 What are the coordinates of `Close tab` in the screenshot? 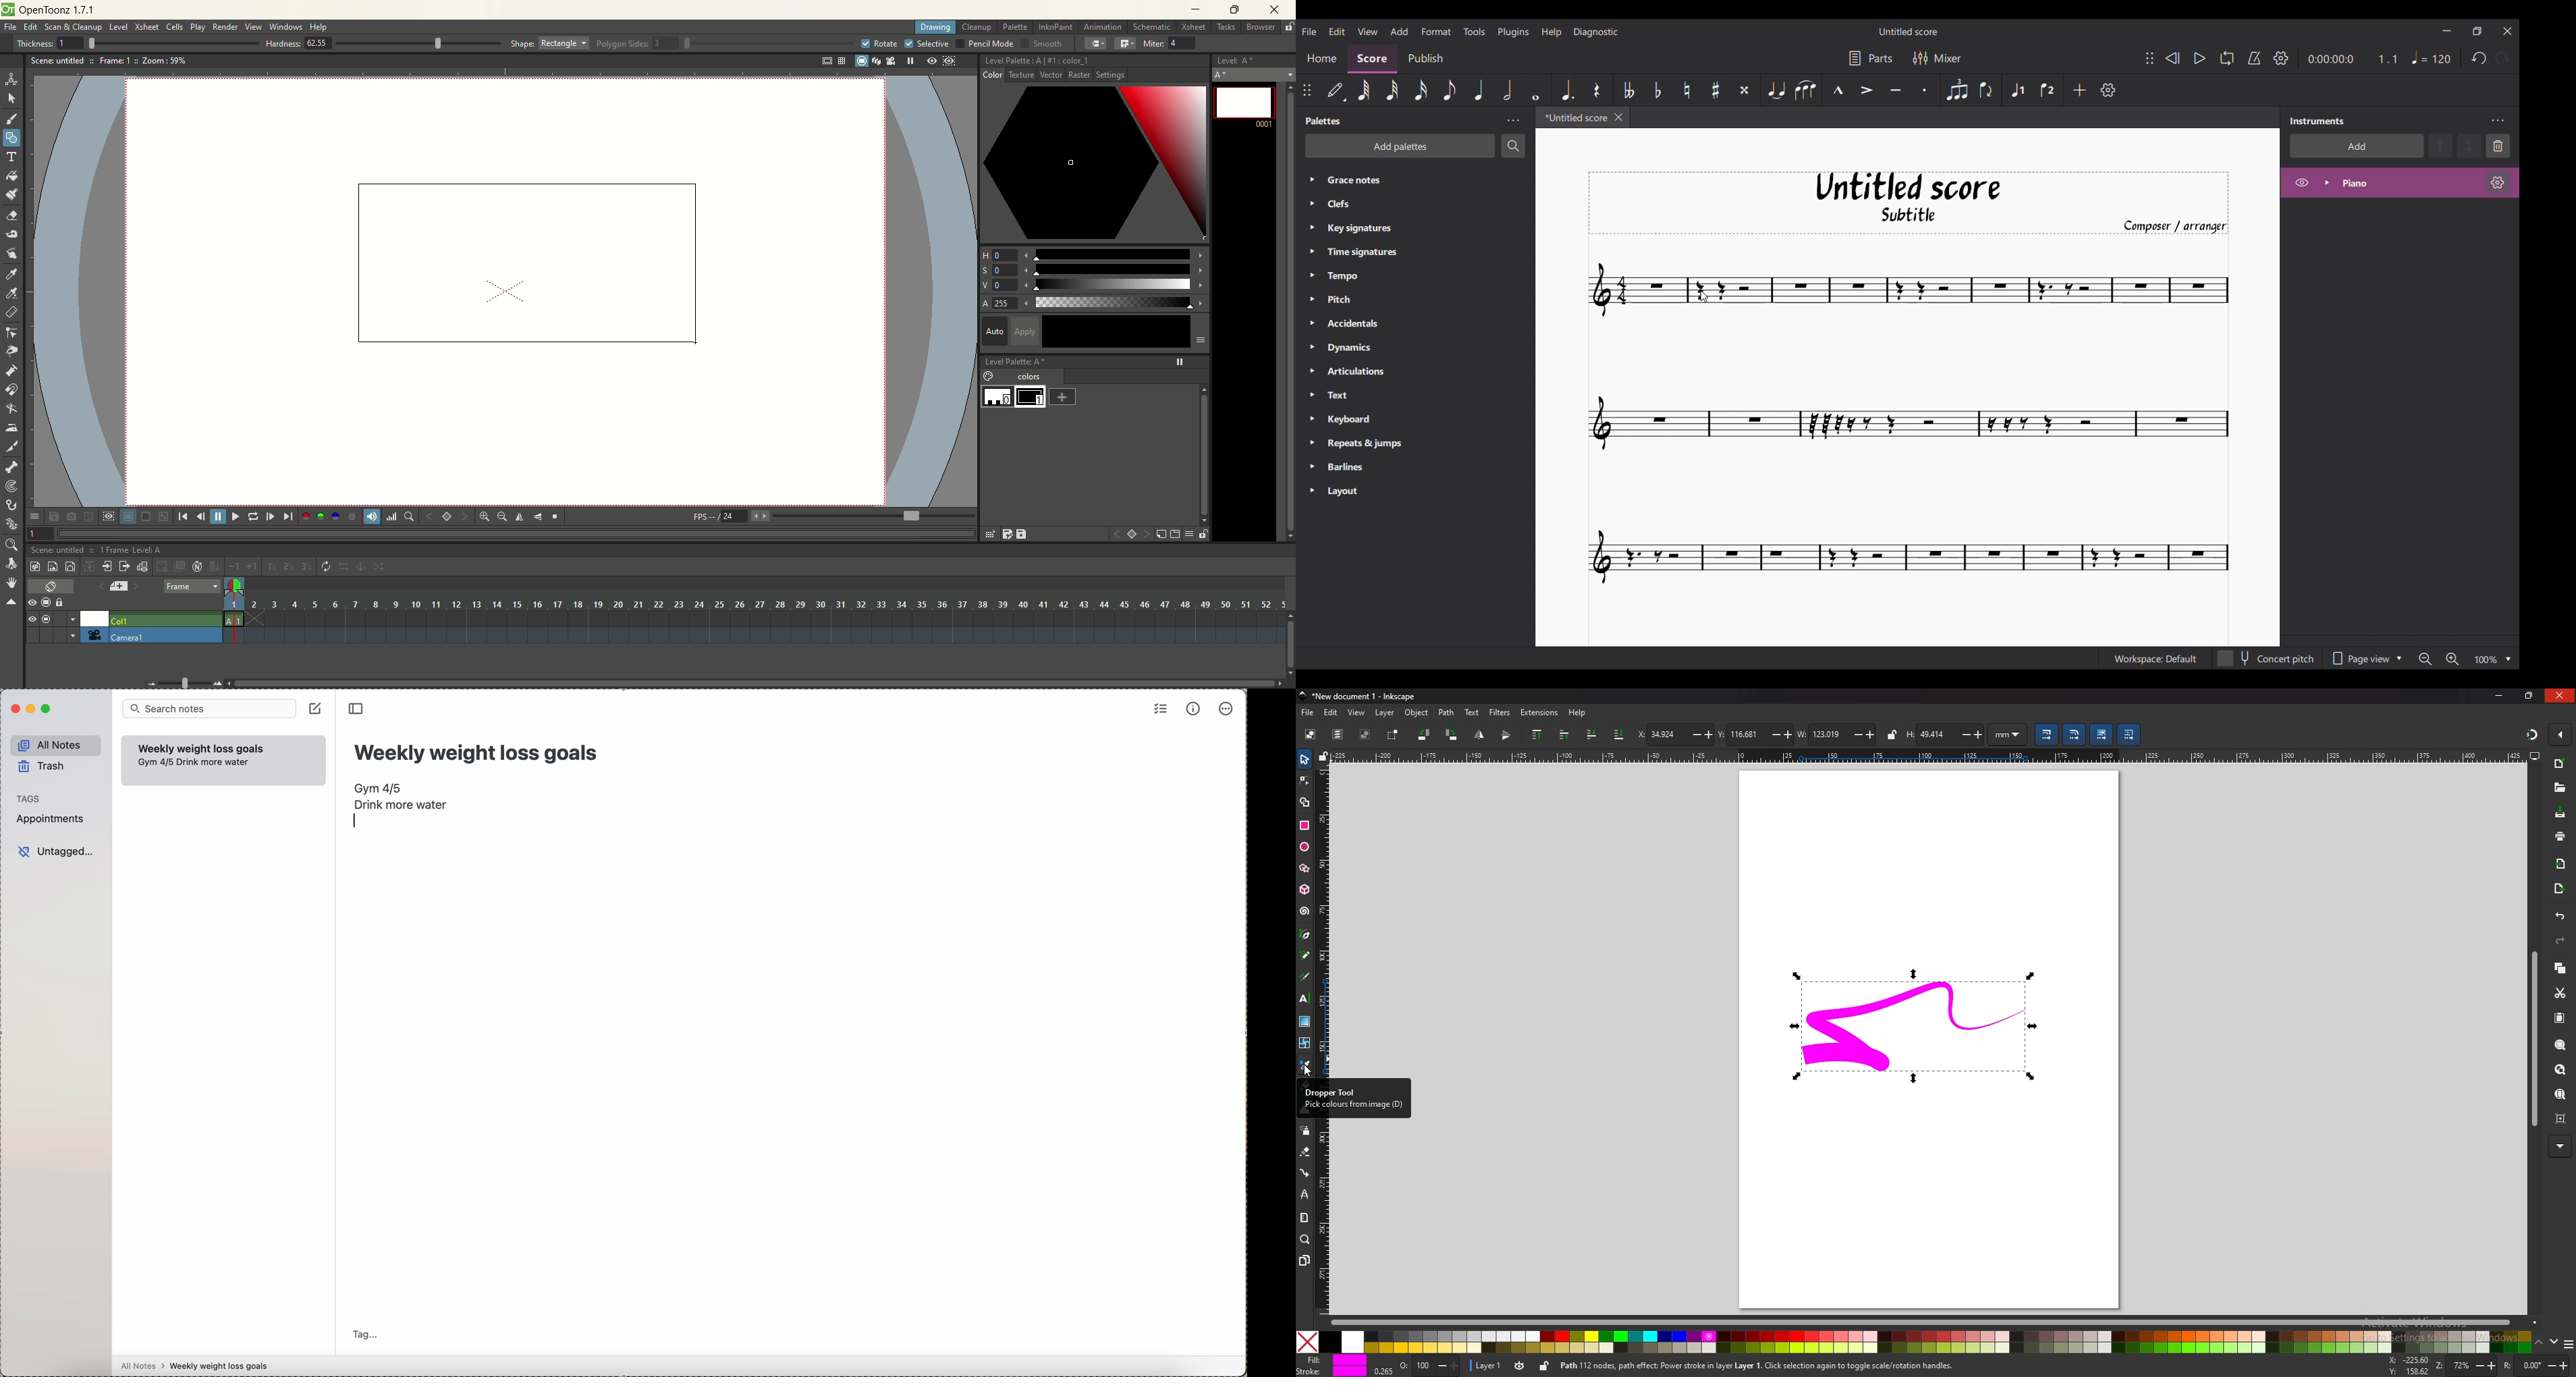 It's located at (1618, 117).